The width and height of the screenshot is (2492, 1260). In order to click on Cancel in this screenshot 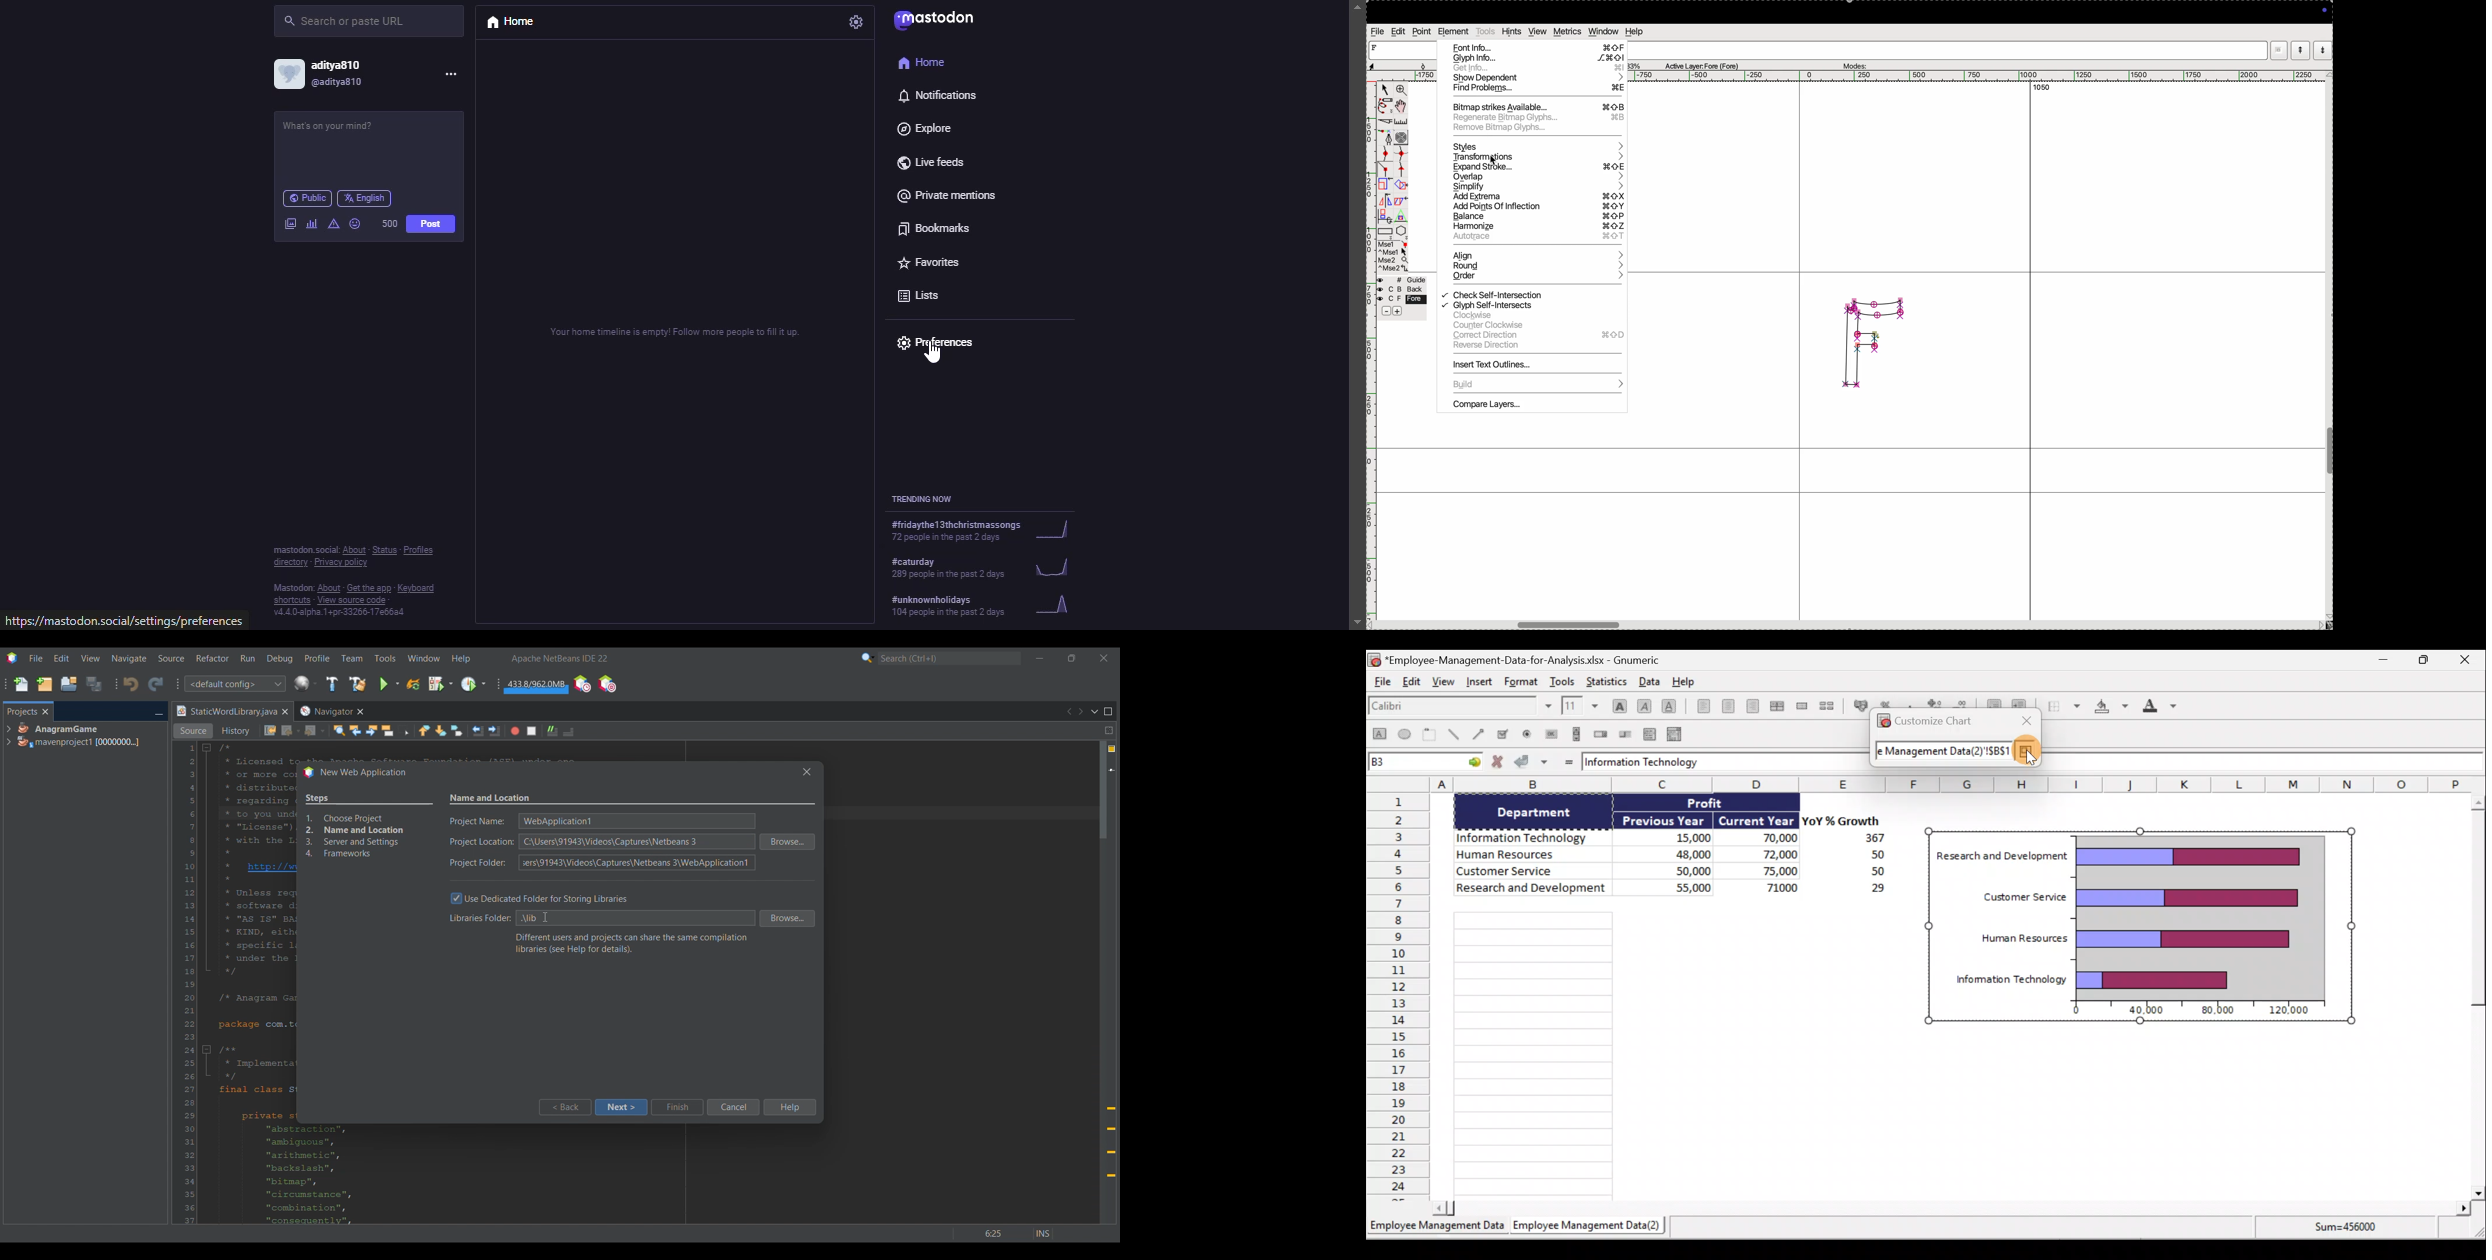, I will do `click(733, 1107)`.